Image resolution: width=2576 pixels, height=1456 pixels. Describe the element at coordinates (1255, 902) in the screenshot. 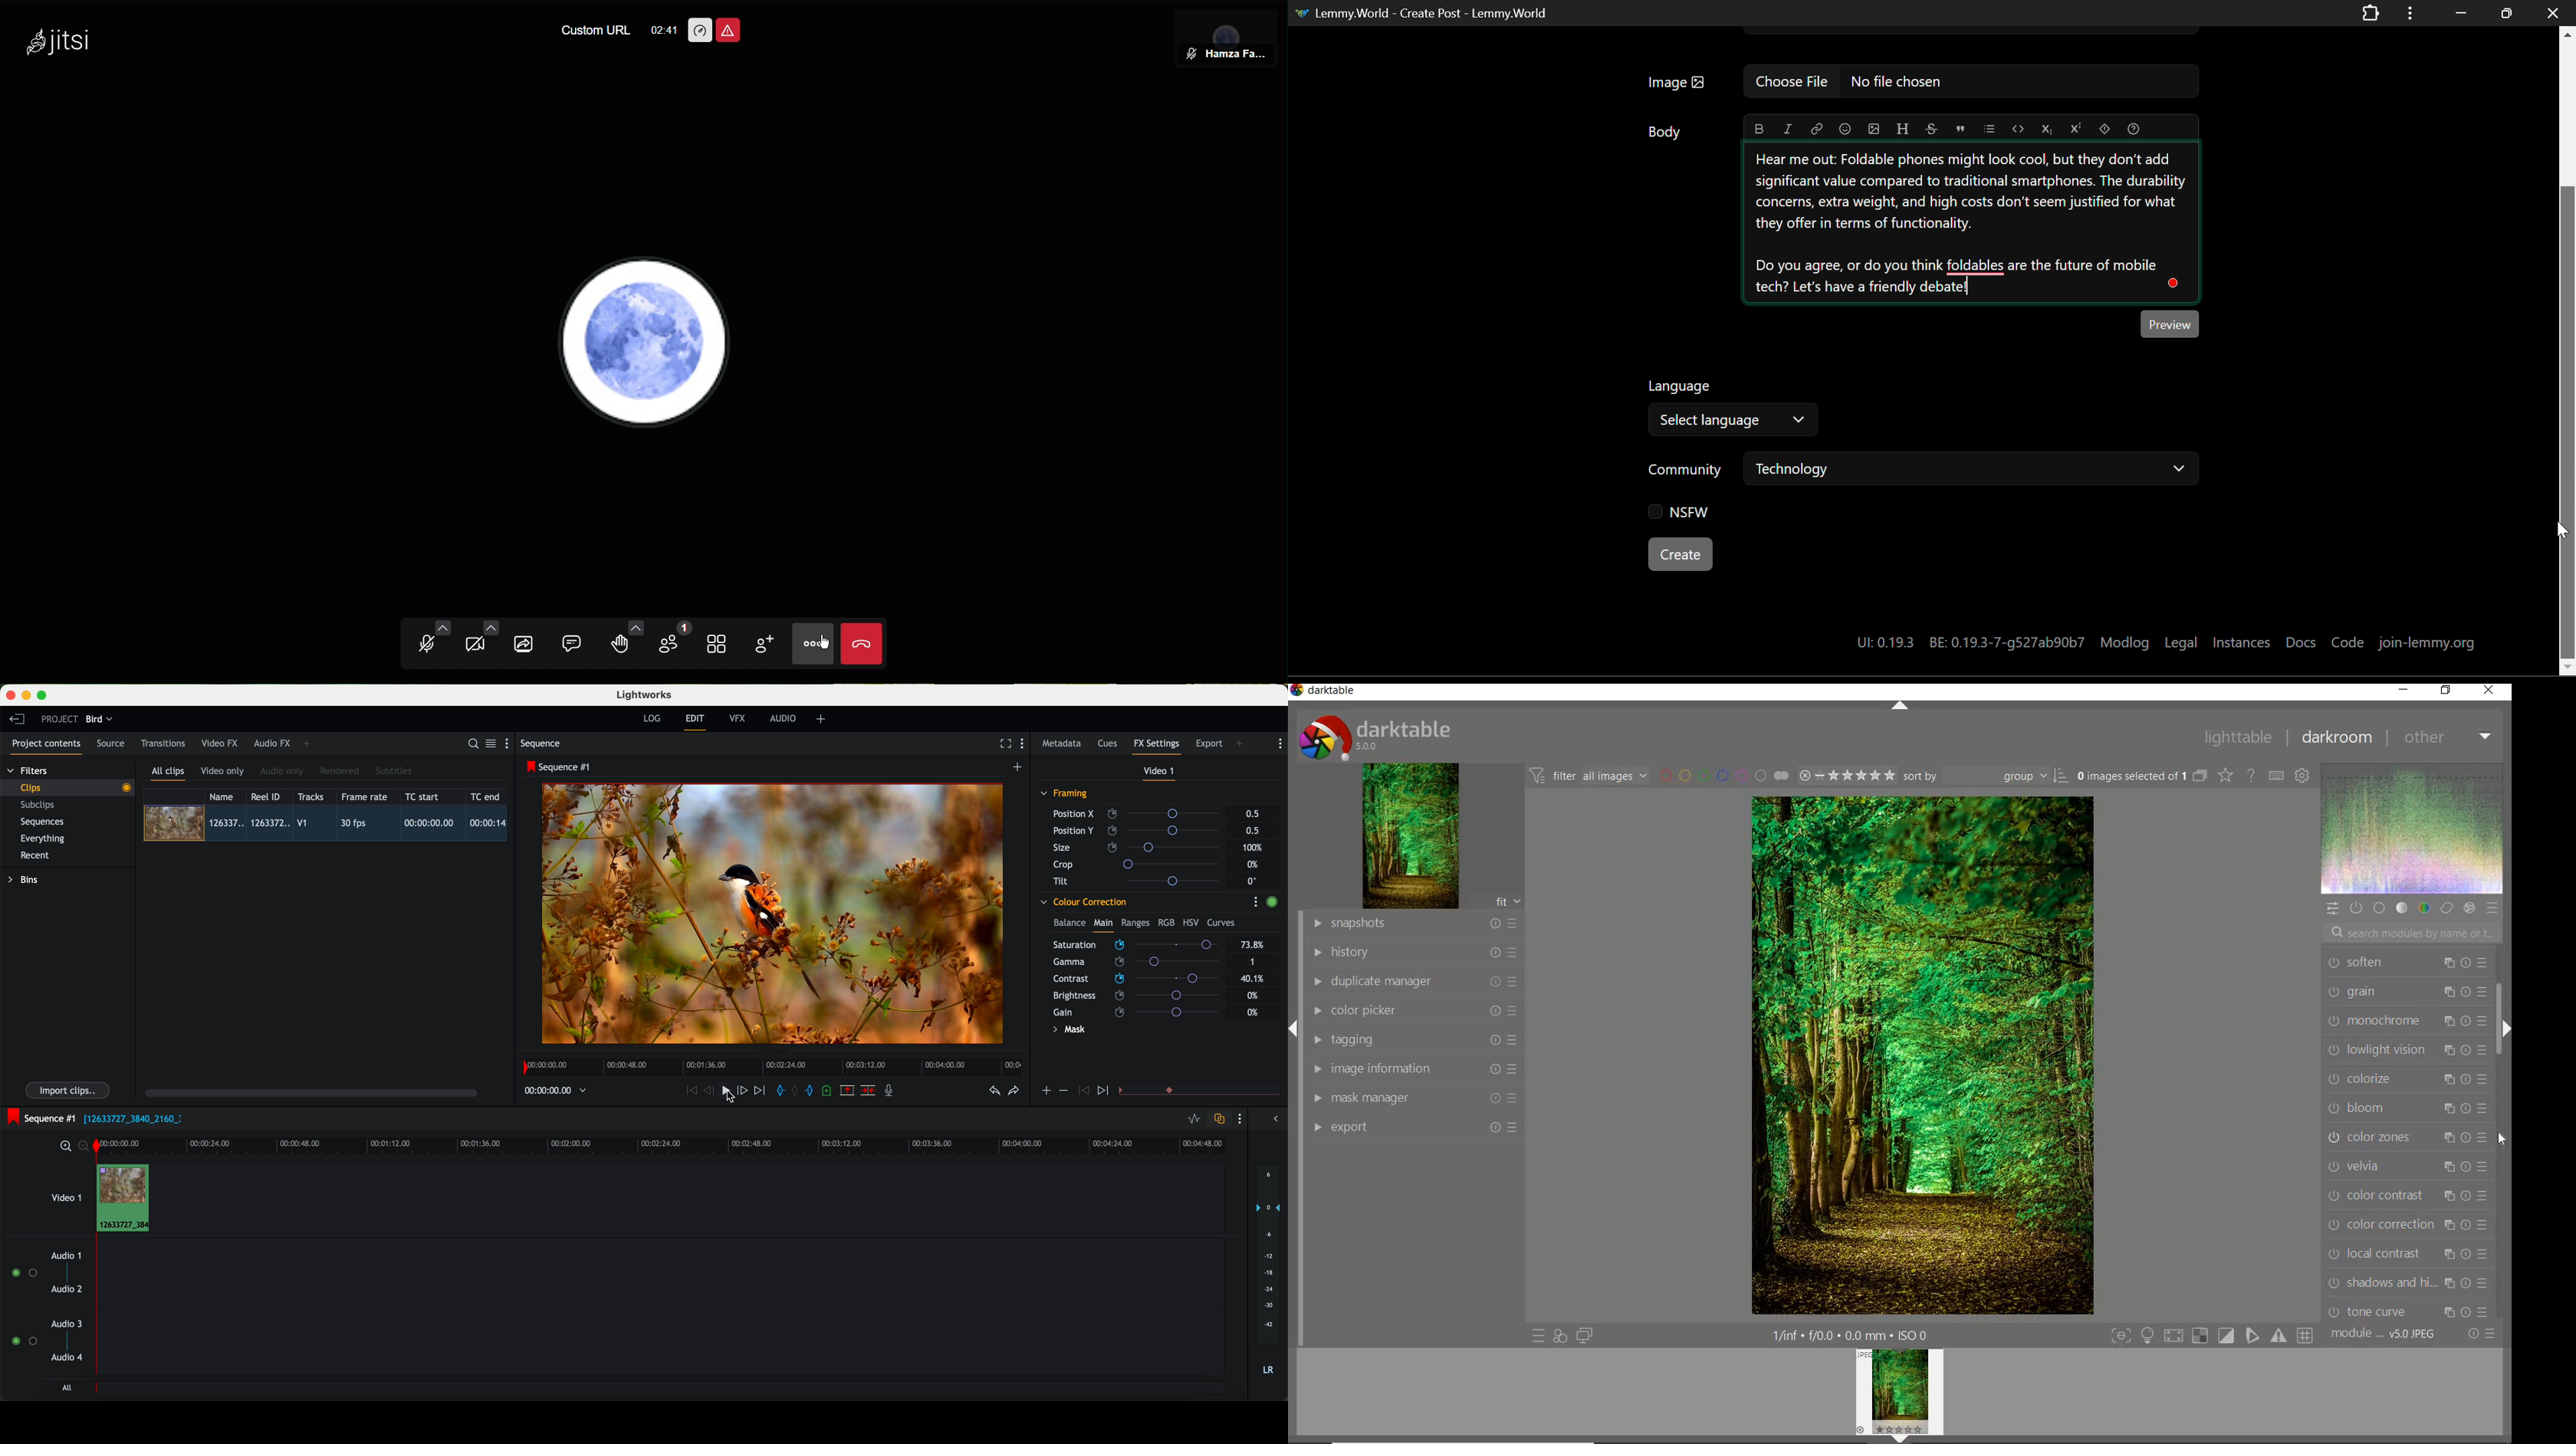

I see `show settings menu` at that location.